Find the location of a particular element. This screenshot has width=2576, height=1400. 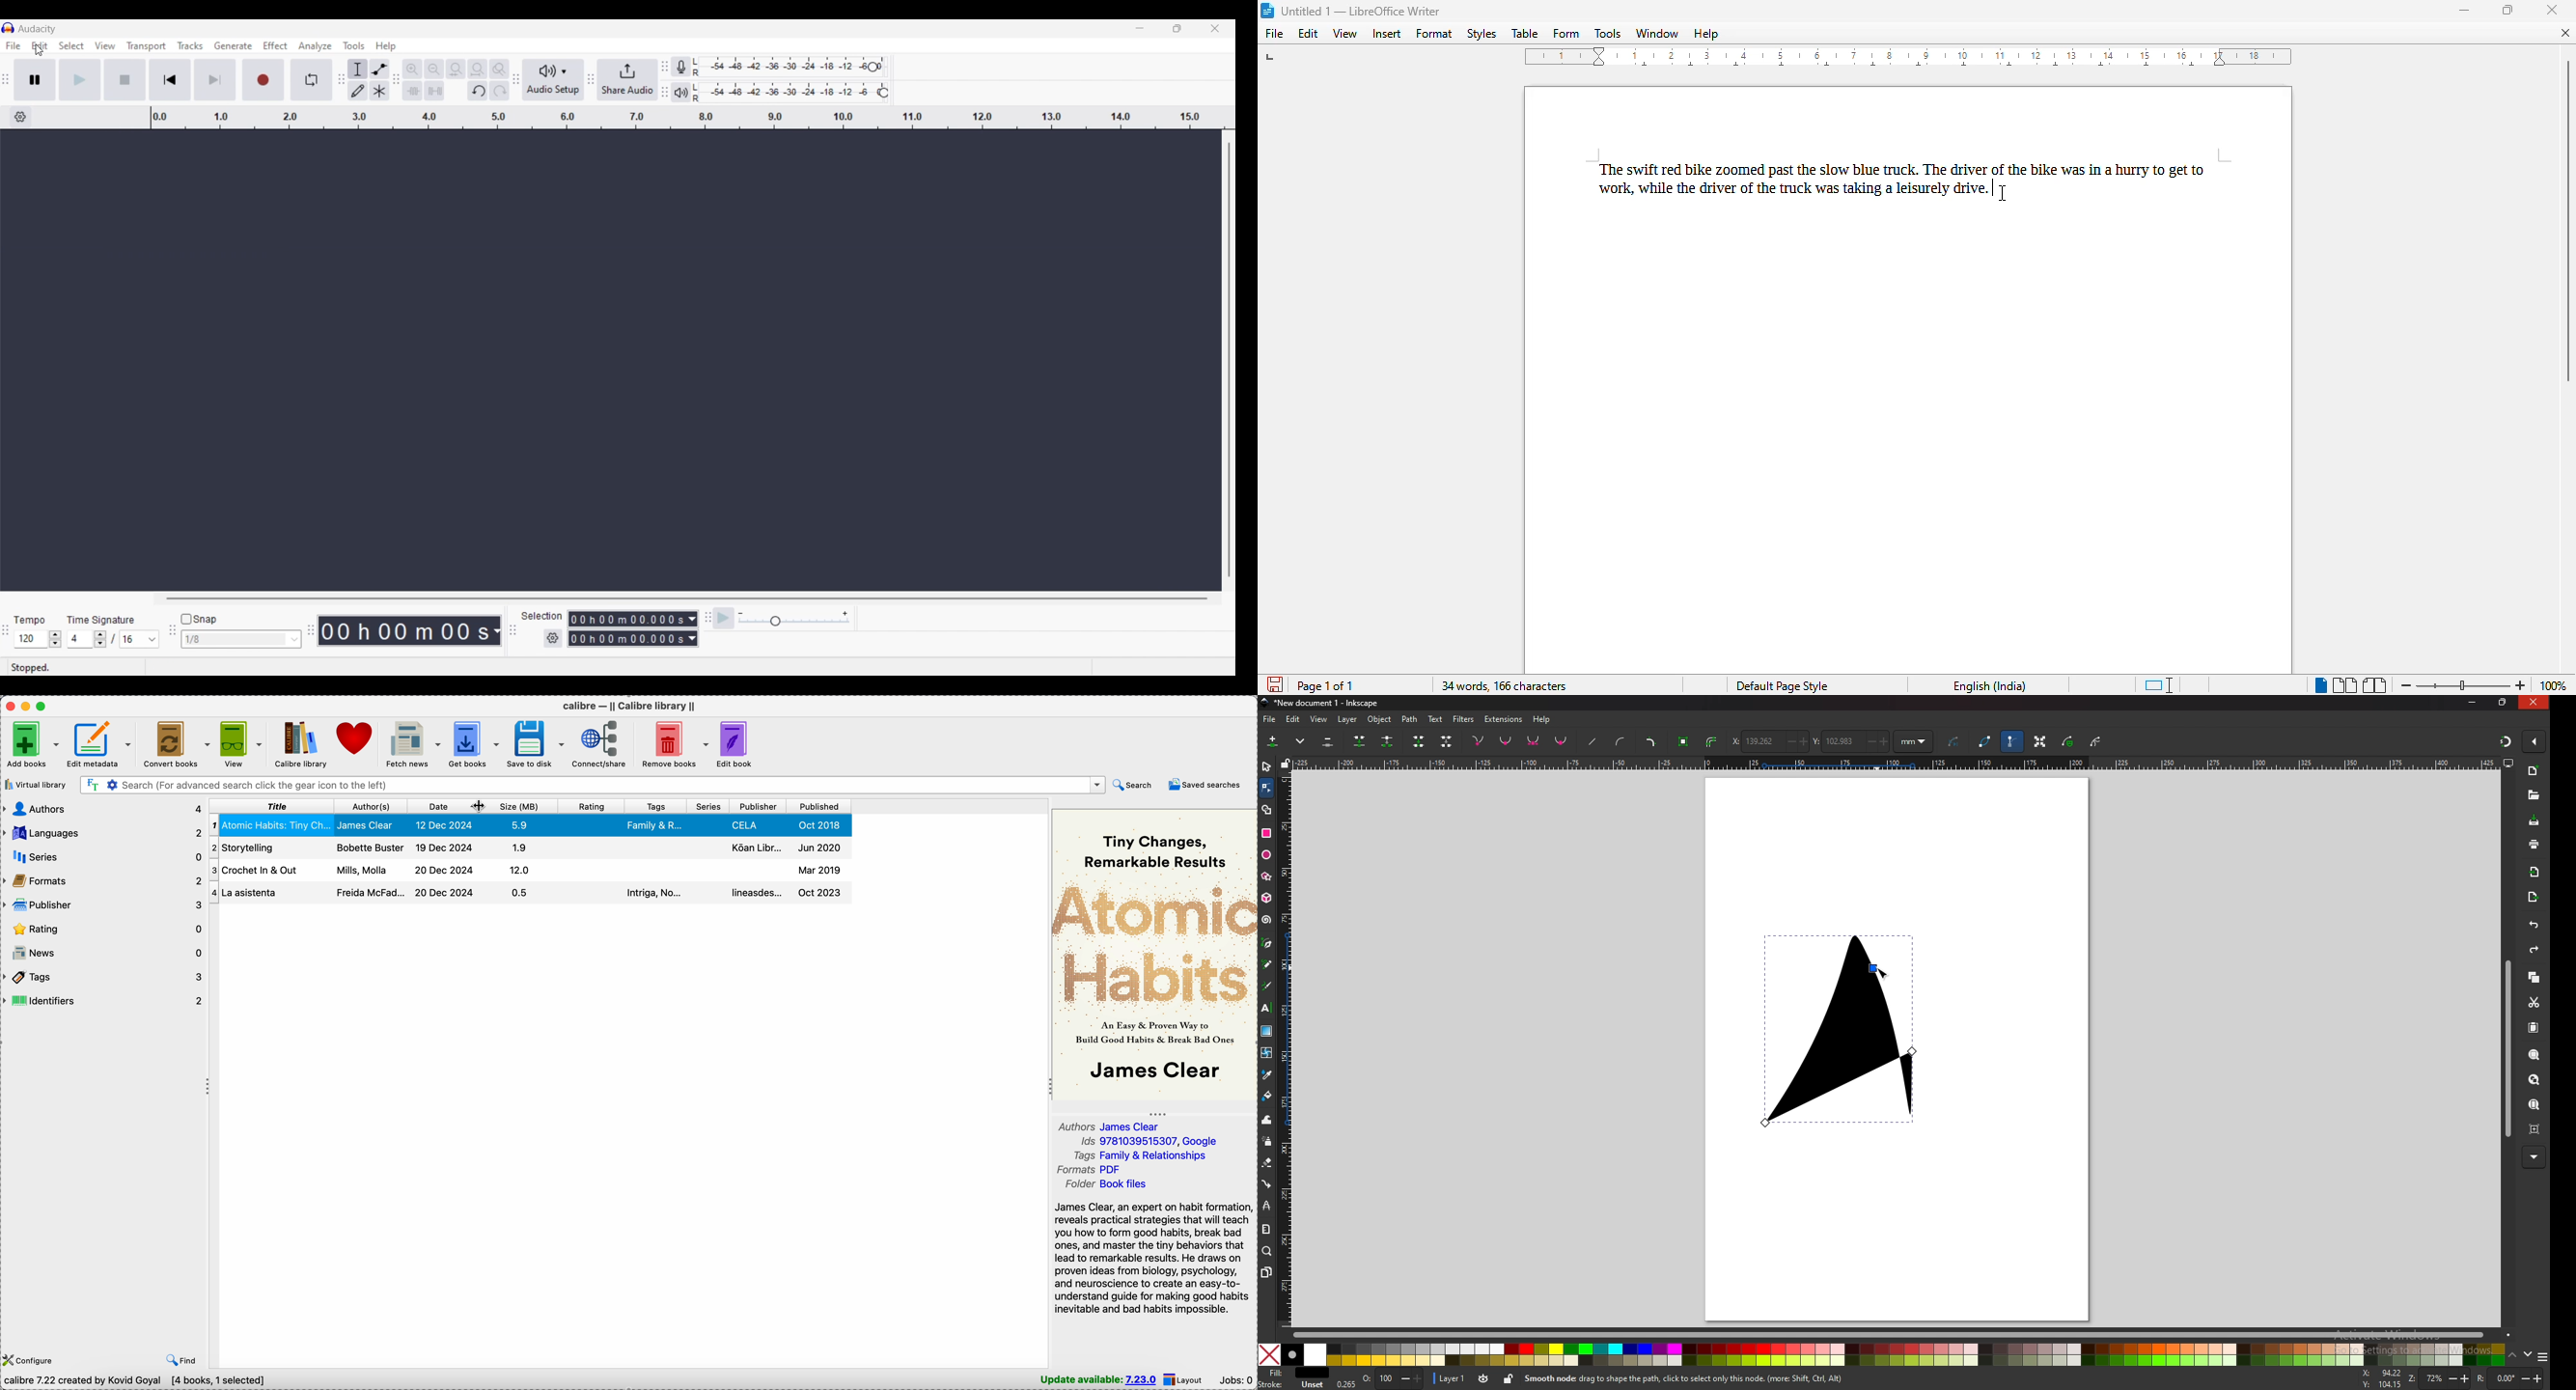

Close interface is located at coordinates (1215, 28).